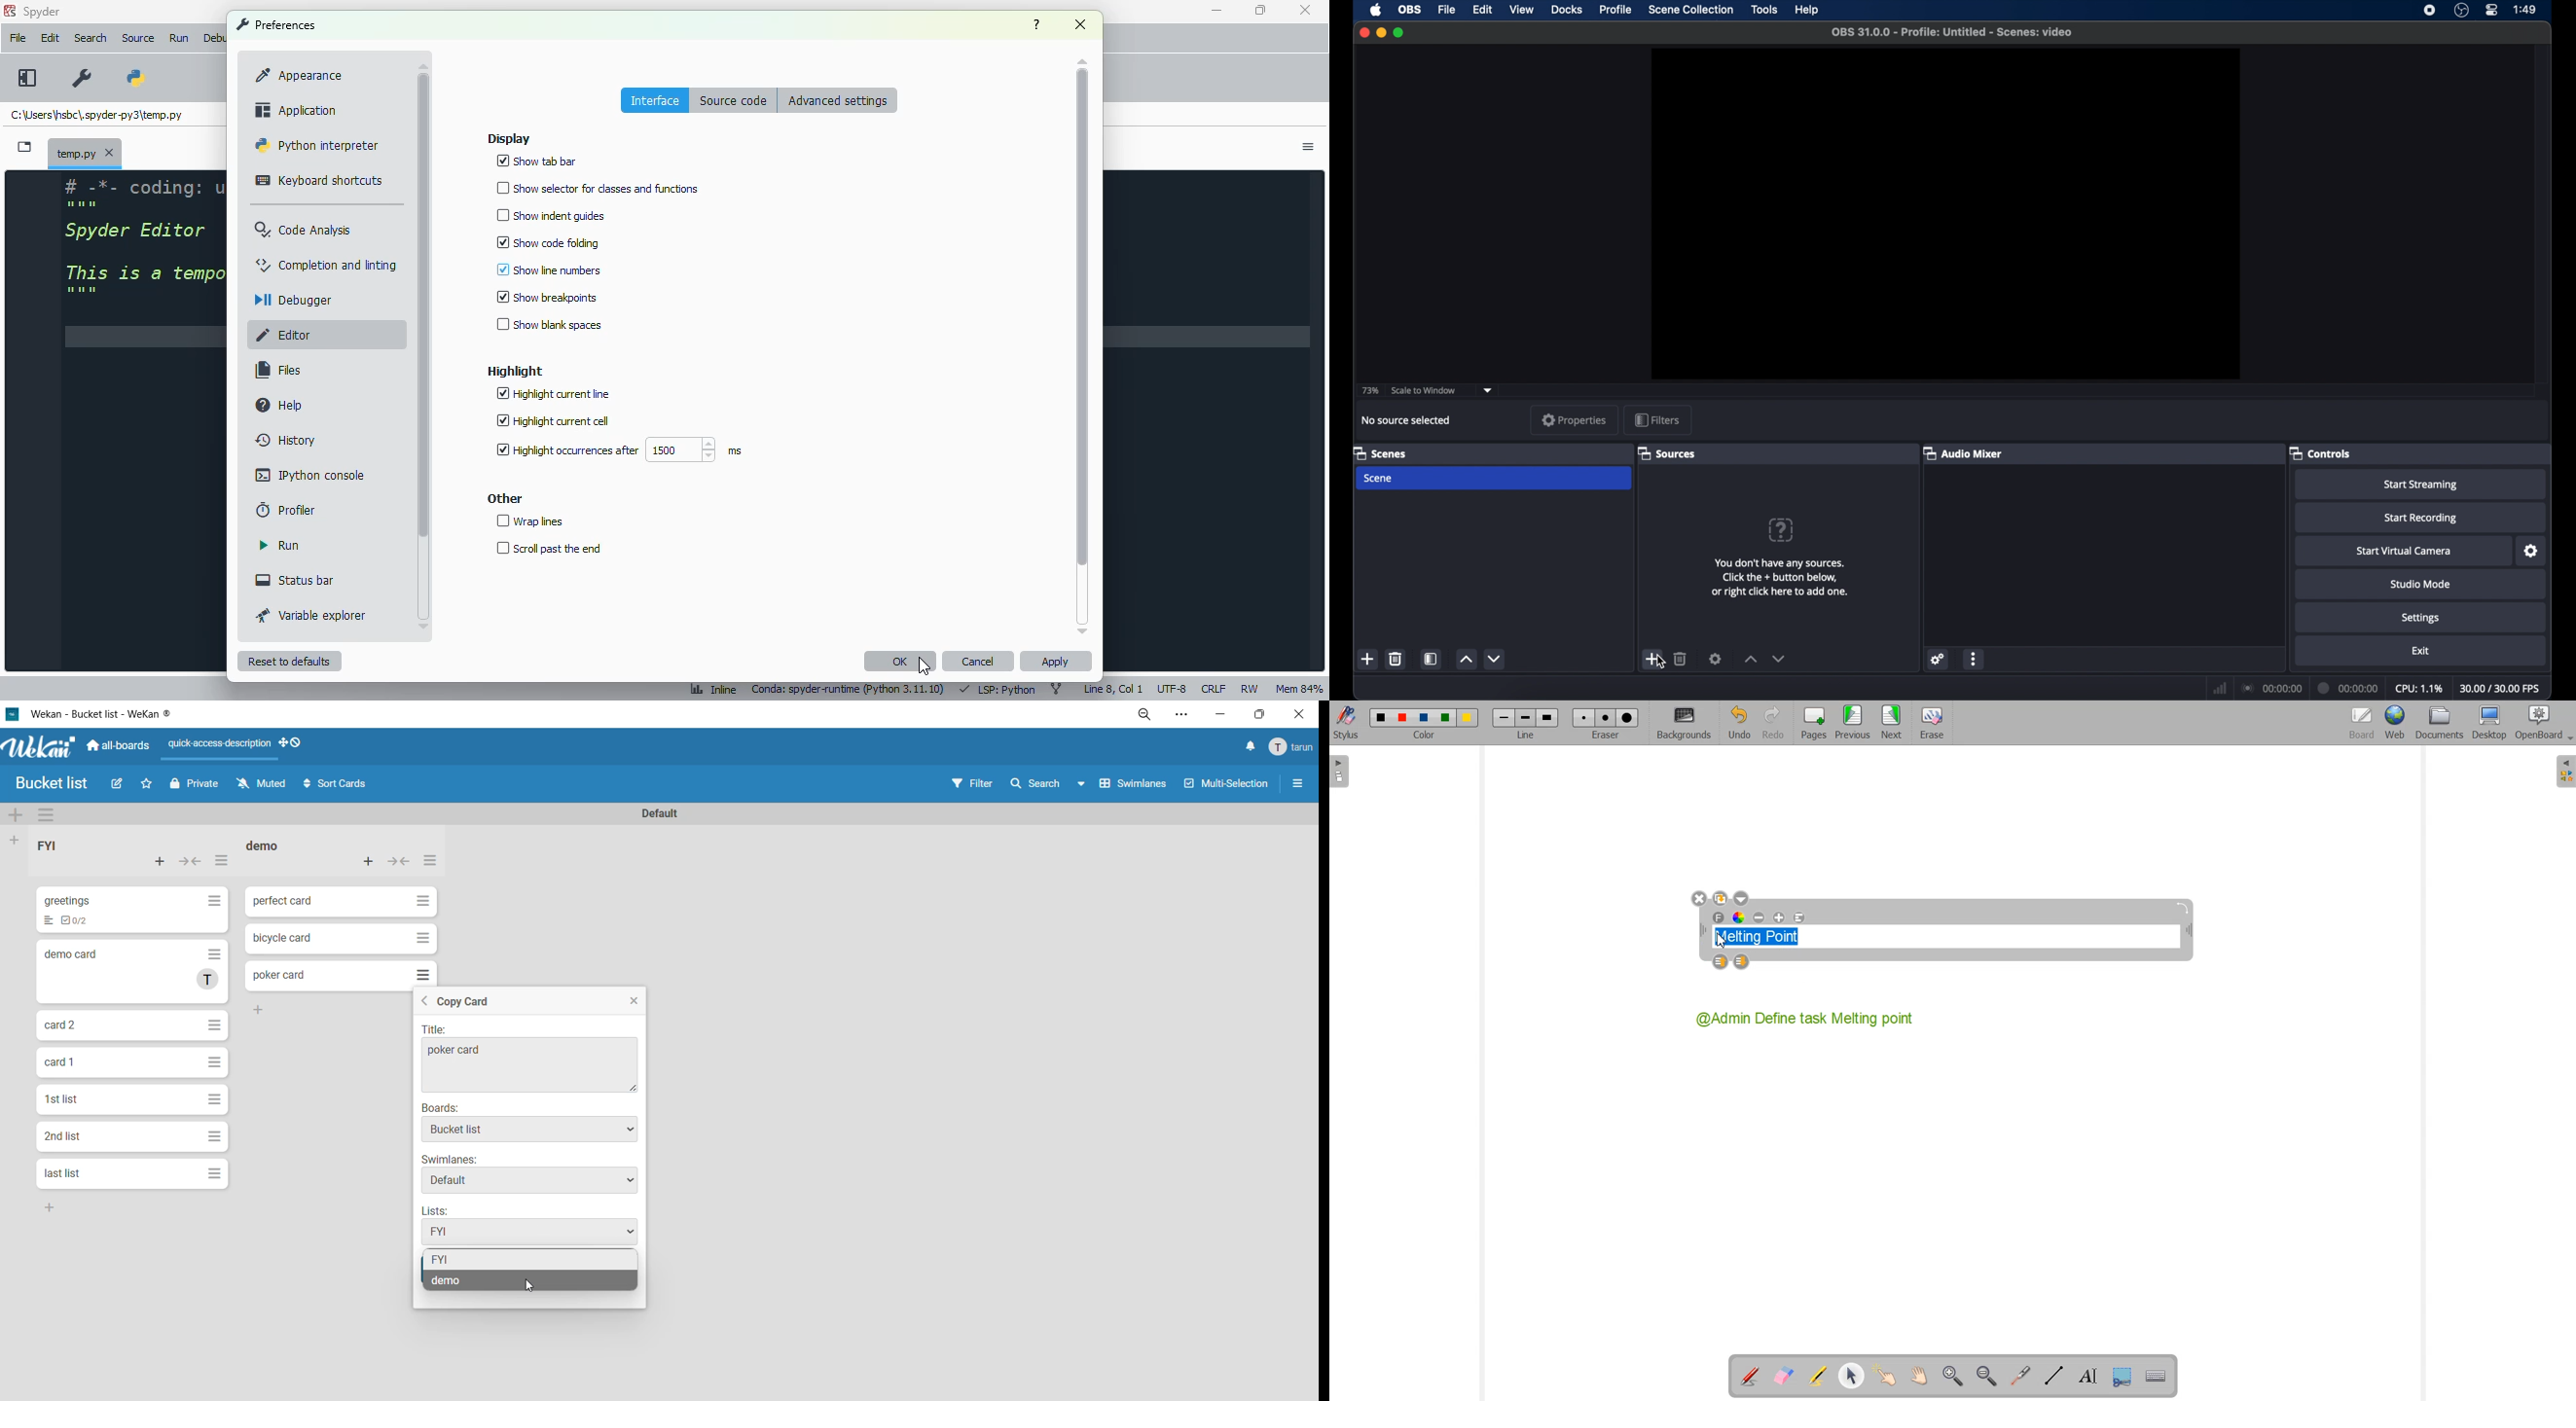 Image resolution: width=2576 pixels, height=1428 pixels. Describe the element at coordinates (1057, 661) in the screenshot. I see `apply` at that location.